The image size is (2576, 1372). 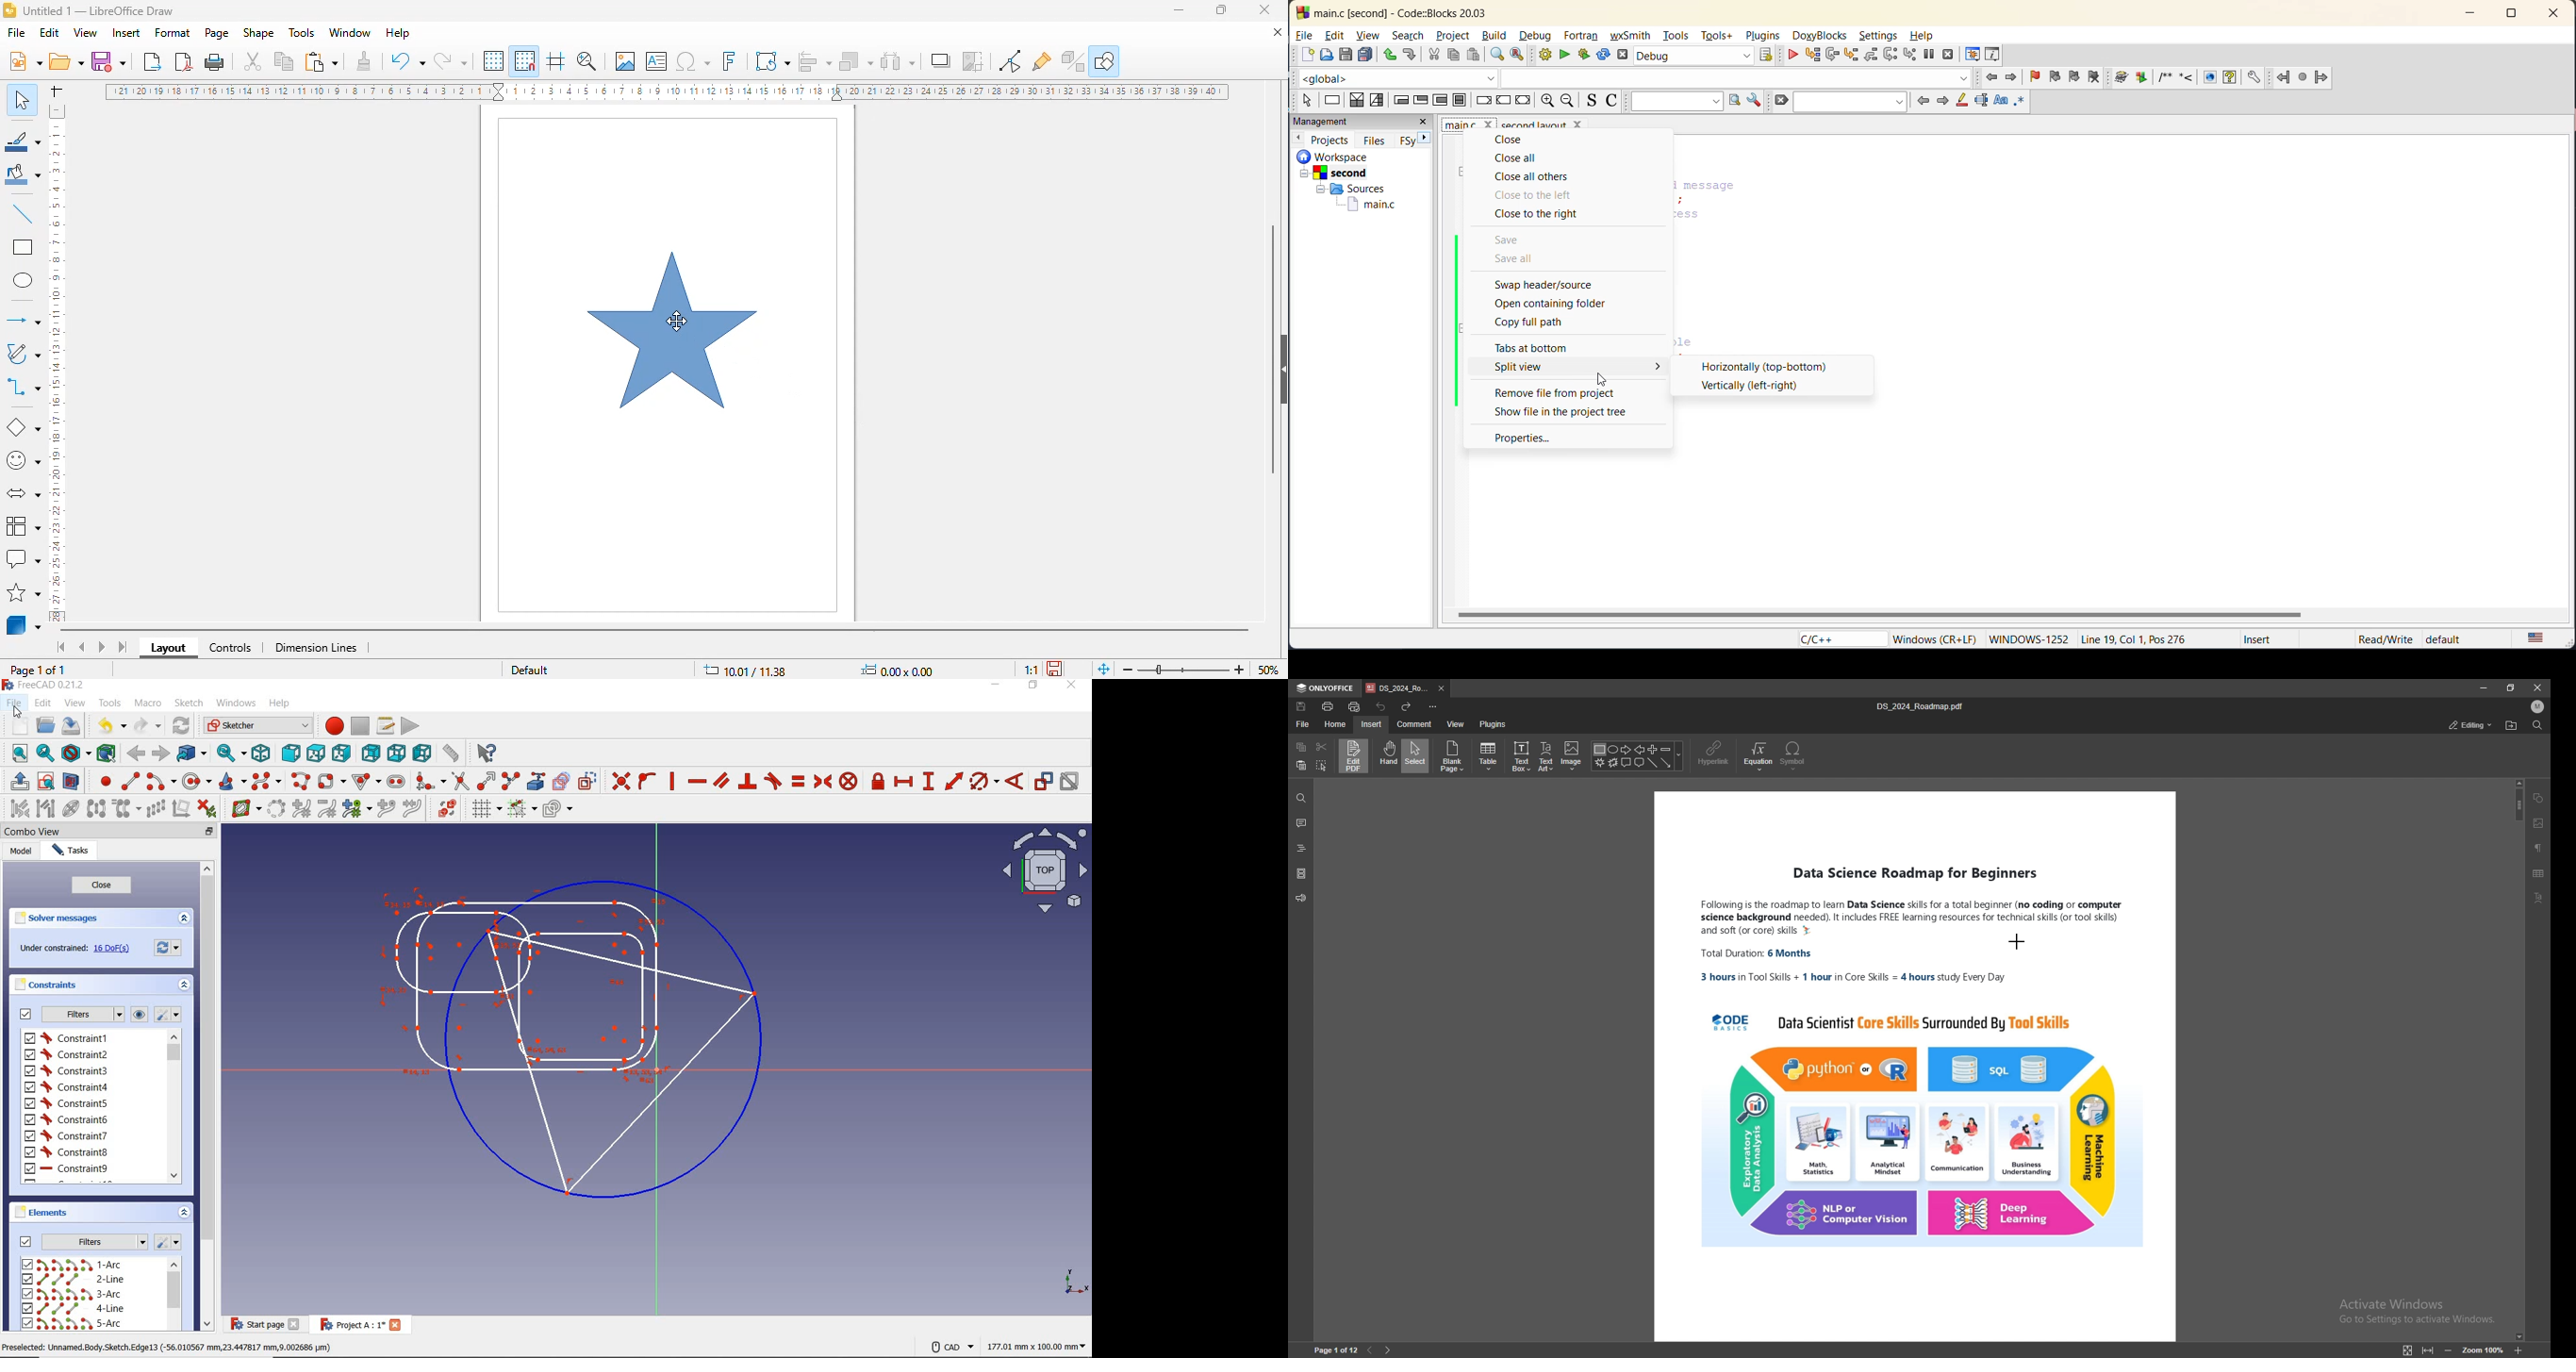 What do you see at coordinates (24, 625) in the screenshot?
I see `3D objects` at bounding box center [24, 625].